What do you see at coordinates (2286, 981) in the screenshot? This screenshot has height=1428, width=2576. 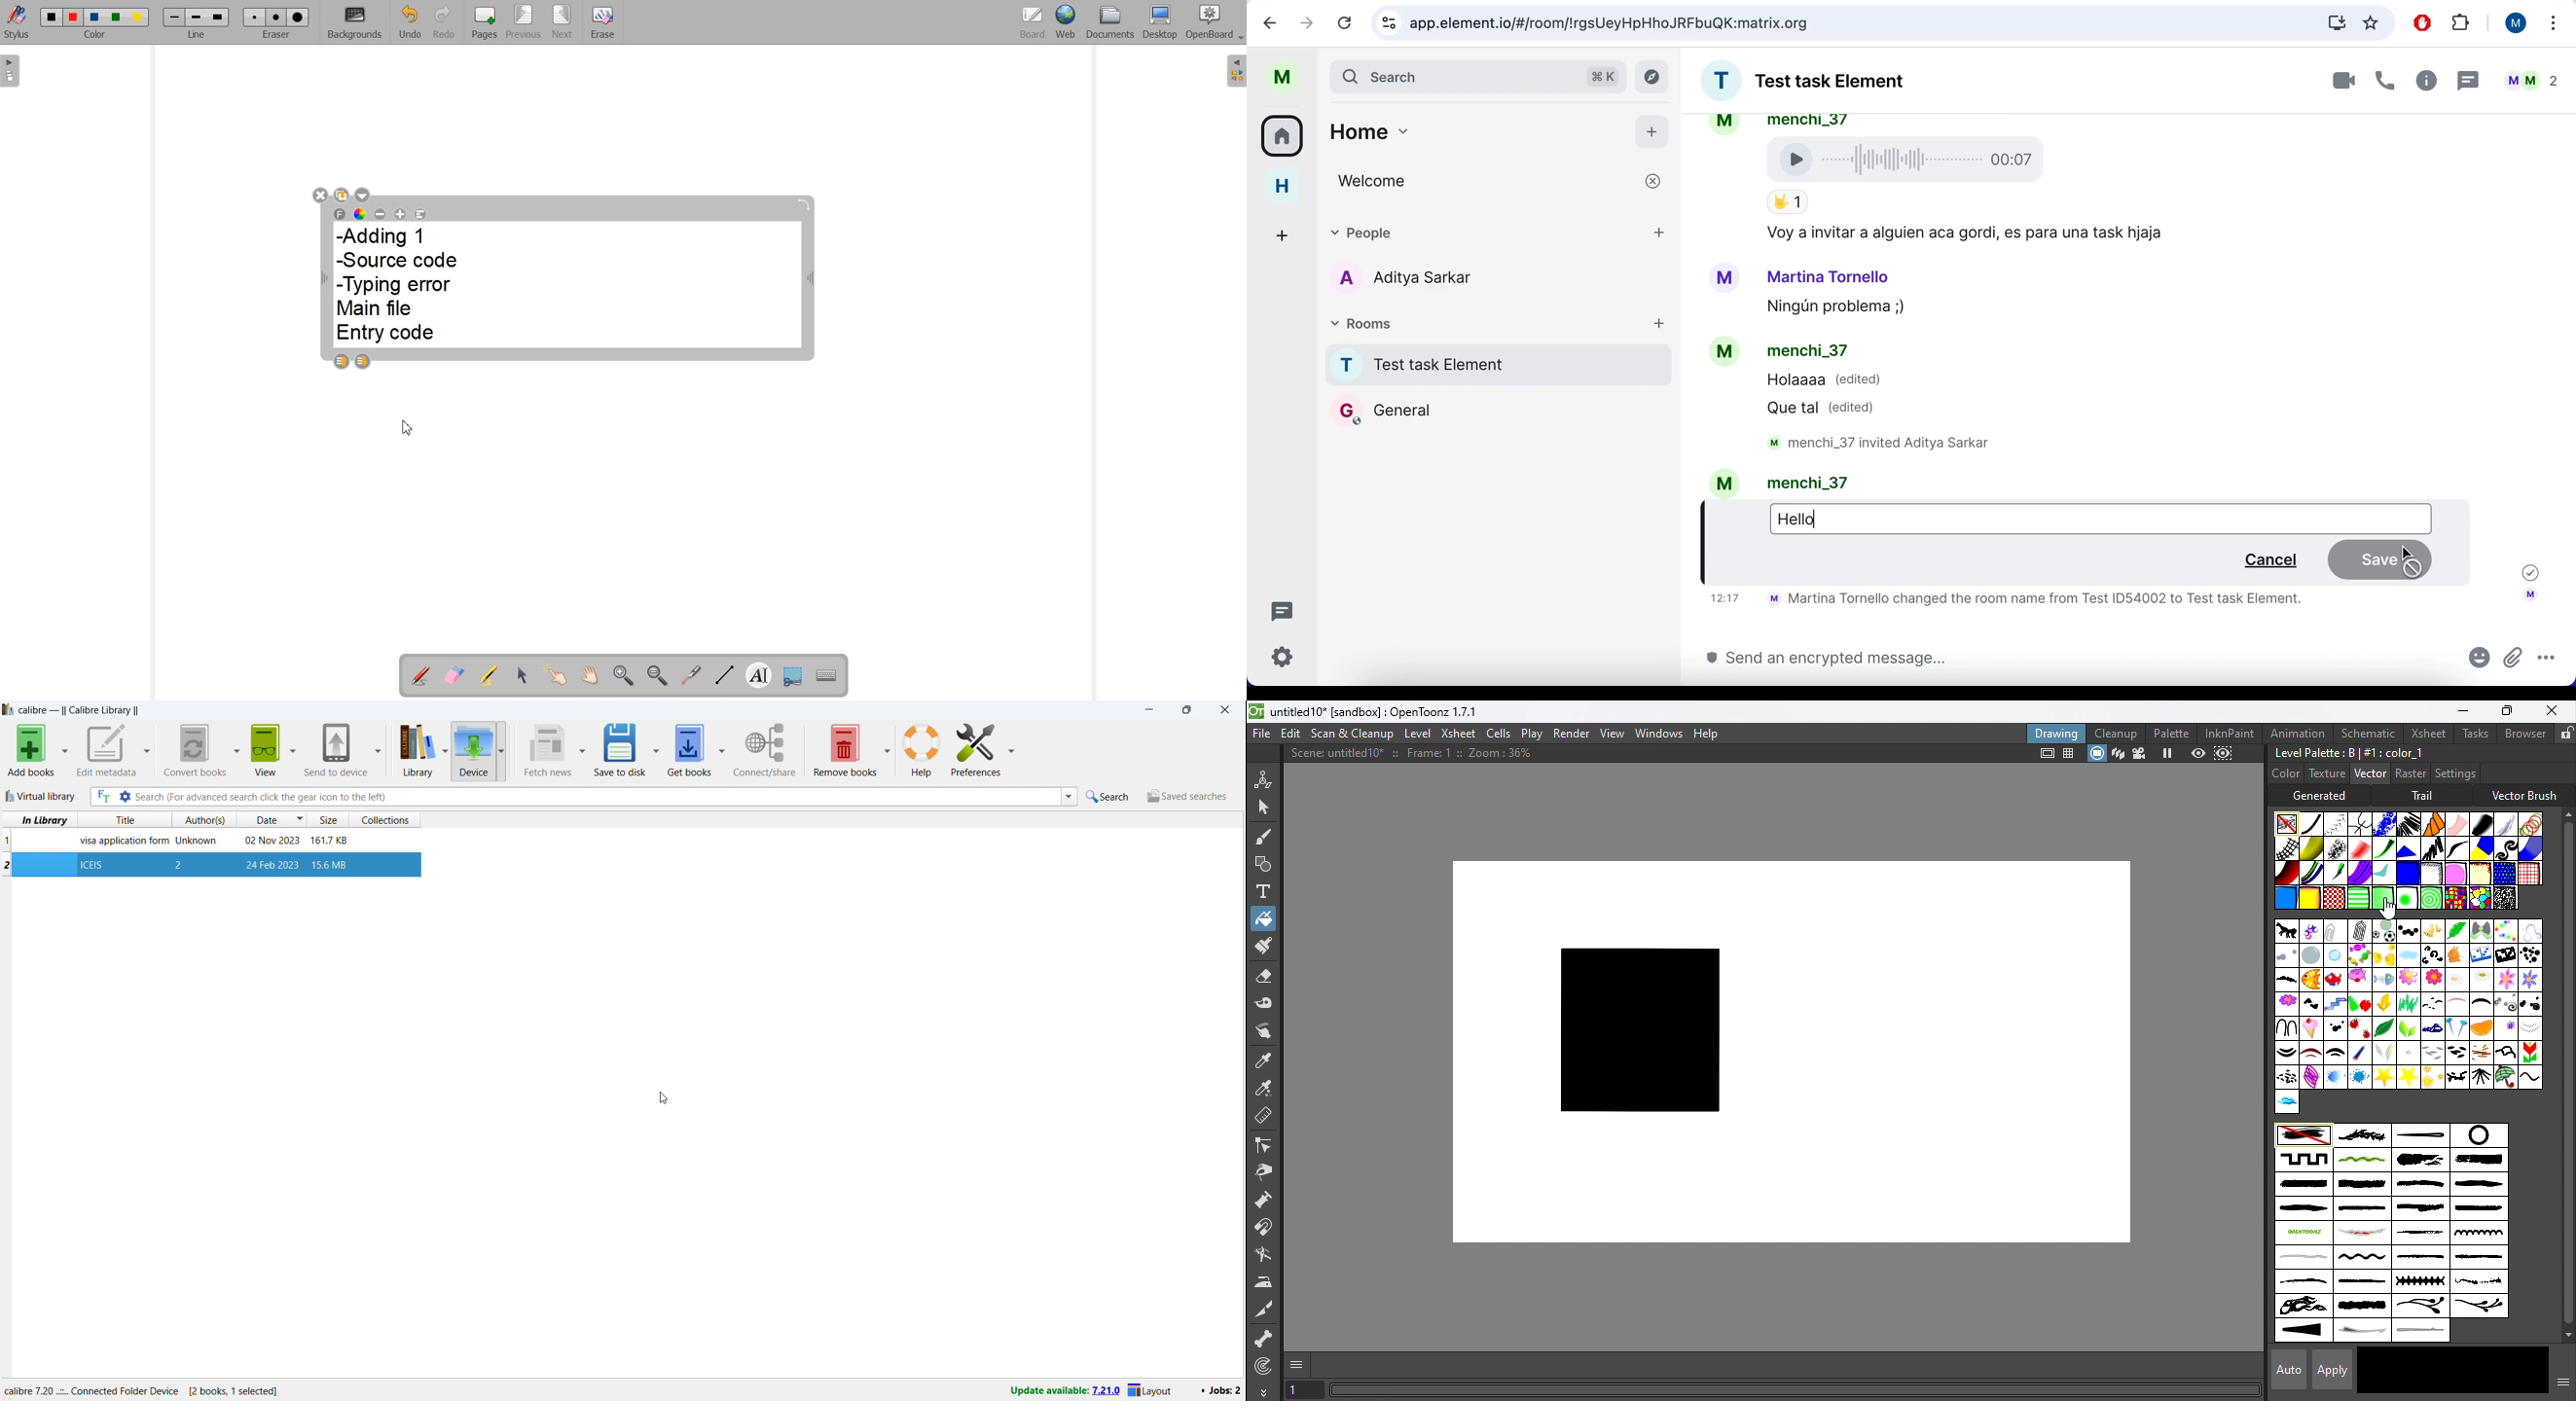 I see `feat` at bounding box center [2286, 981].